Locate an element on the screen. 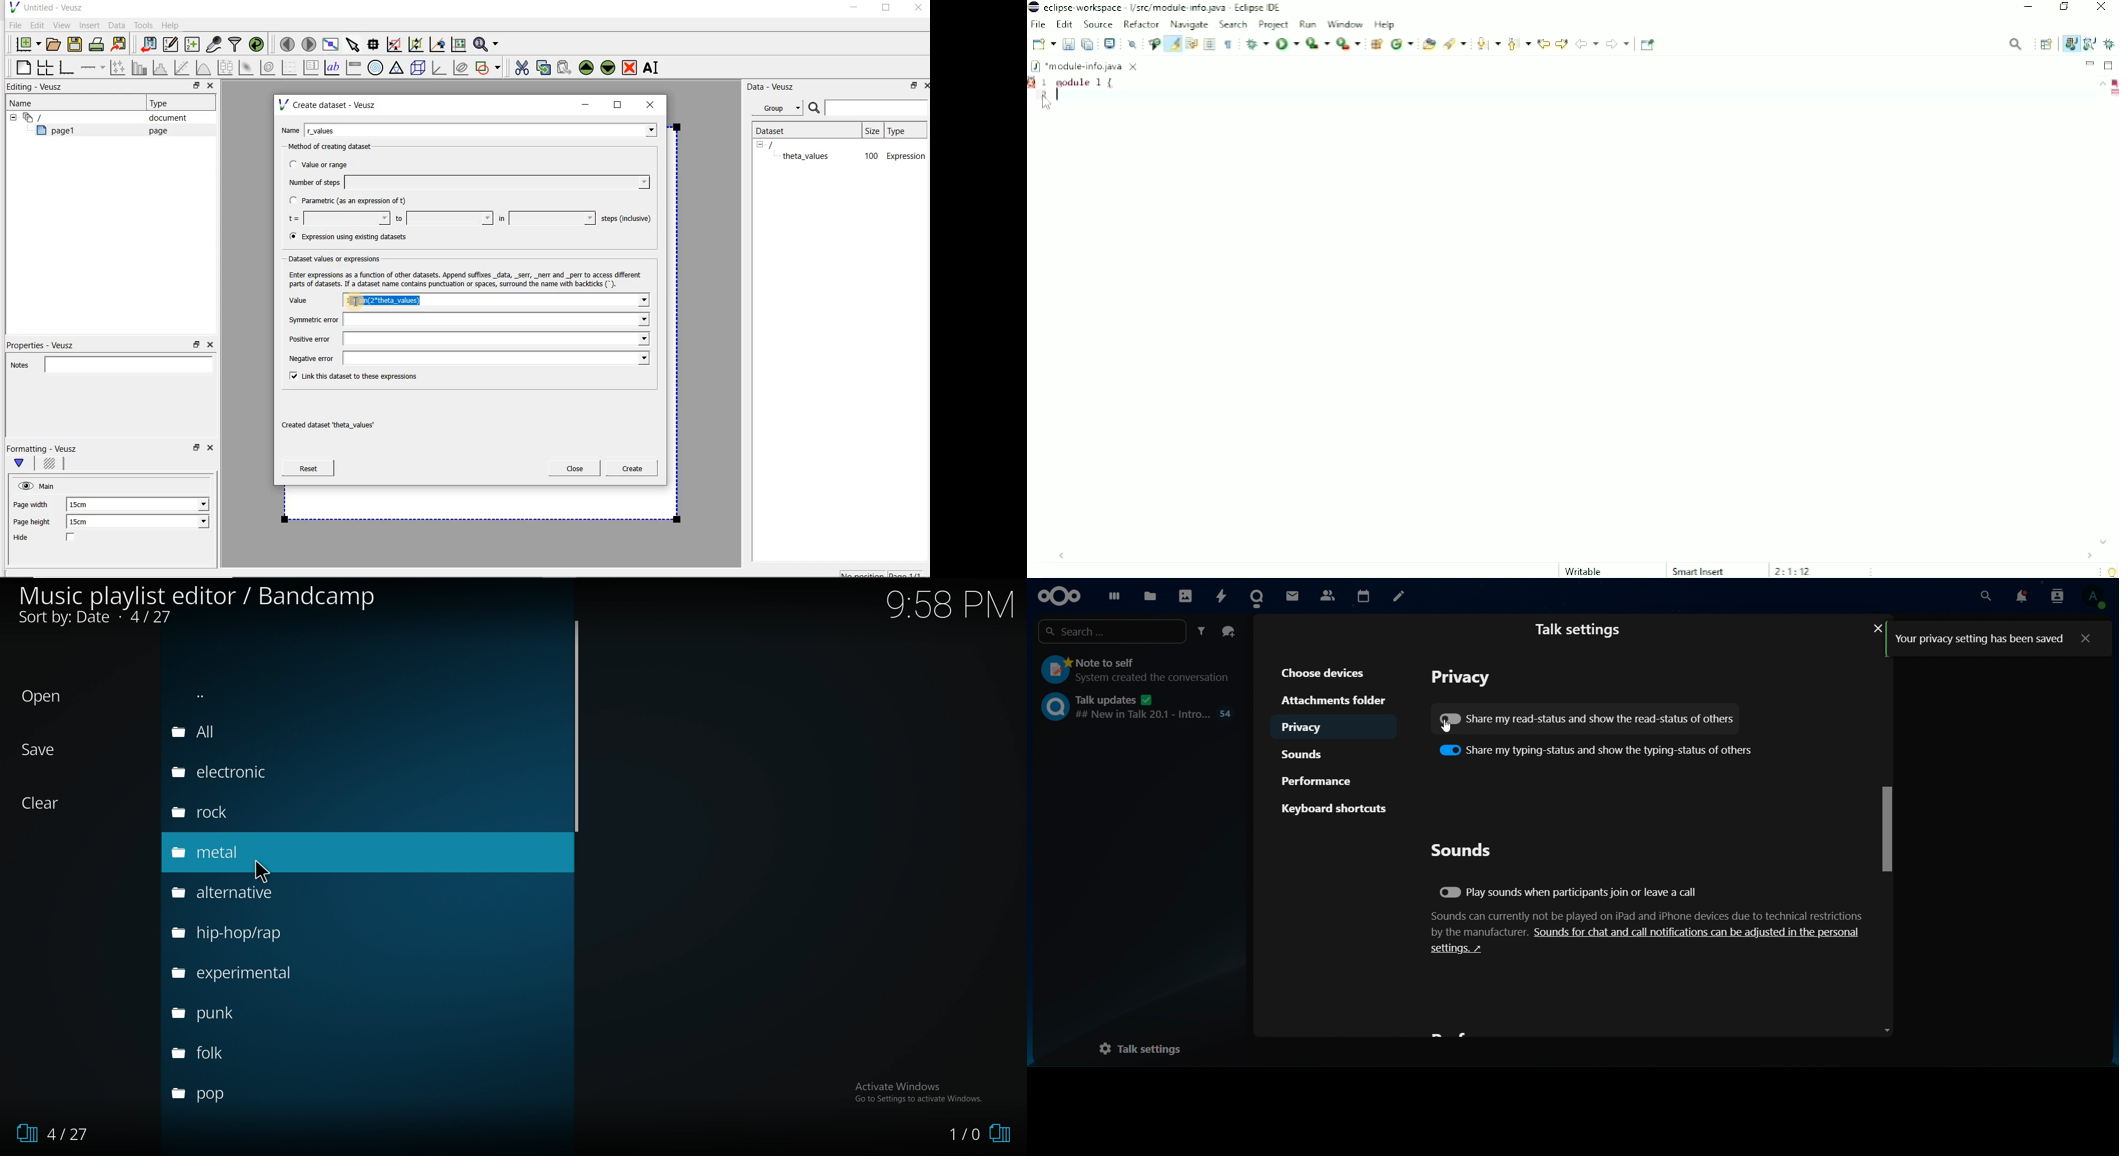  cut the selected widget is located at coordinates (520, 66).